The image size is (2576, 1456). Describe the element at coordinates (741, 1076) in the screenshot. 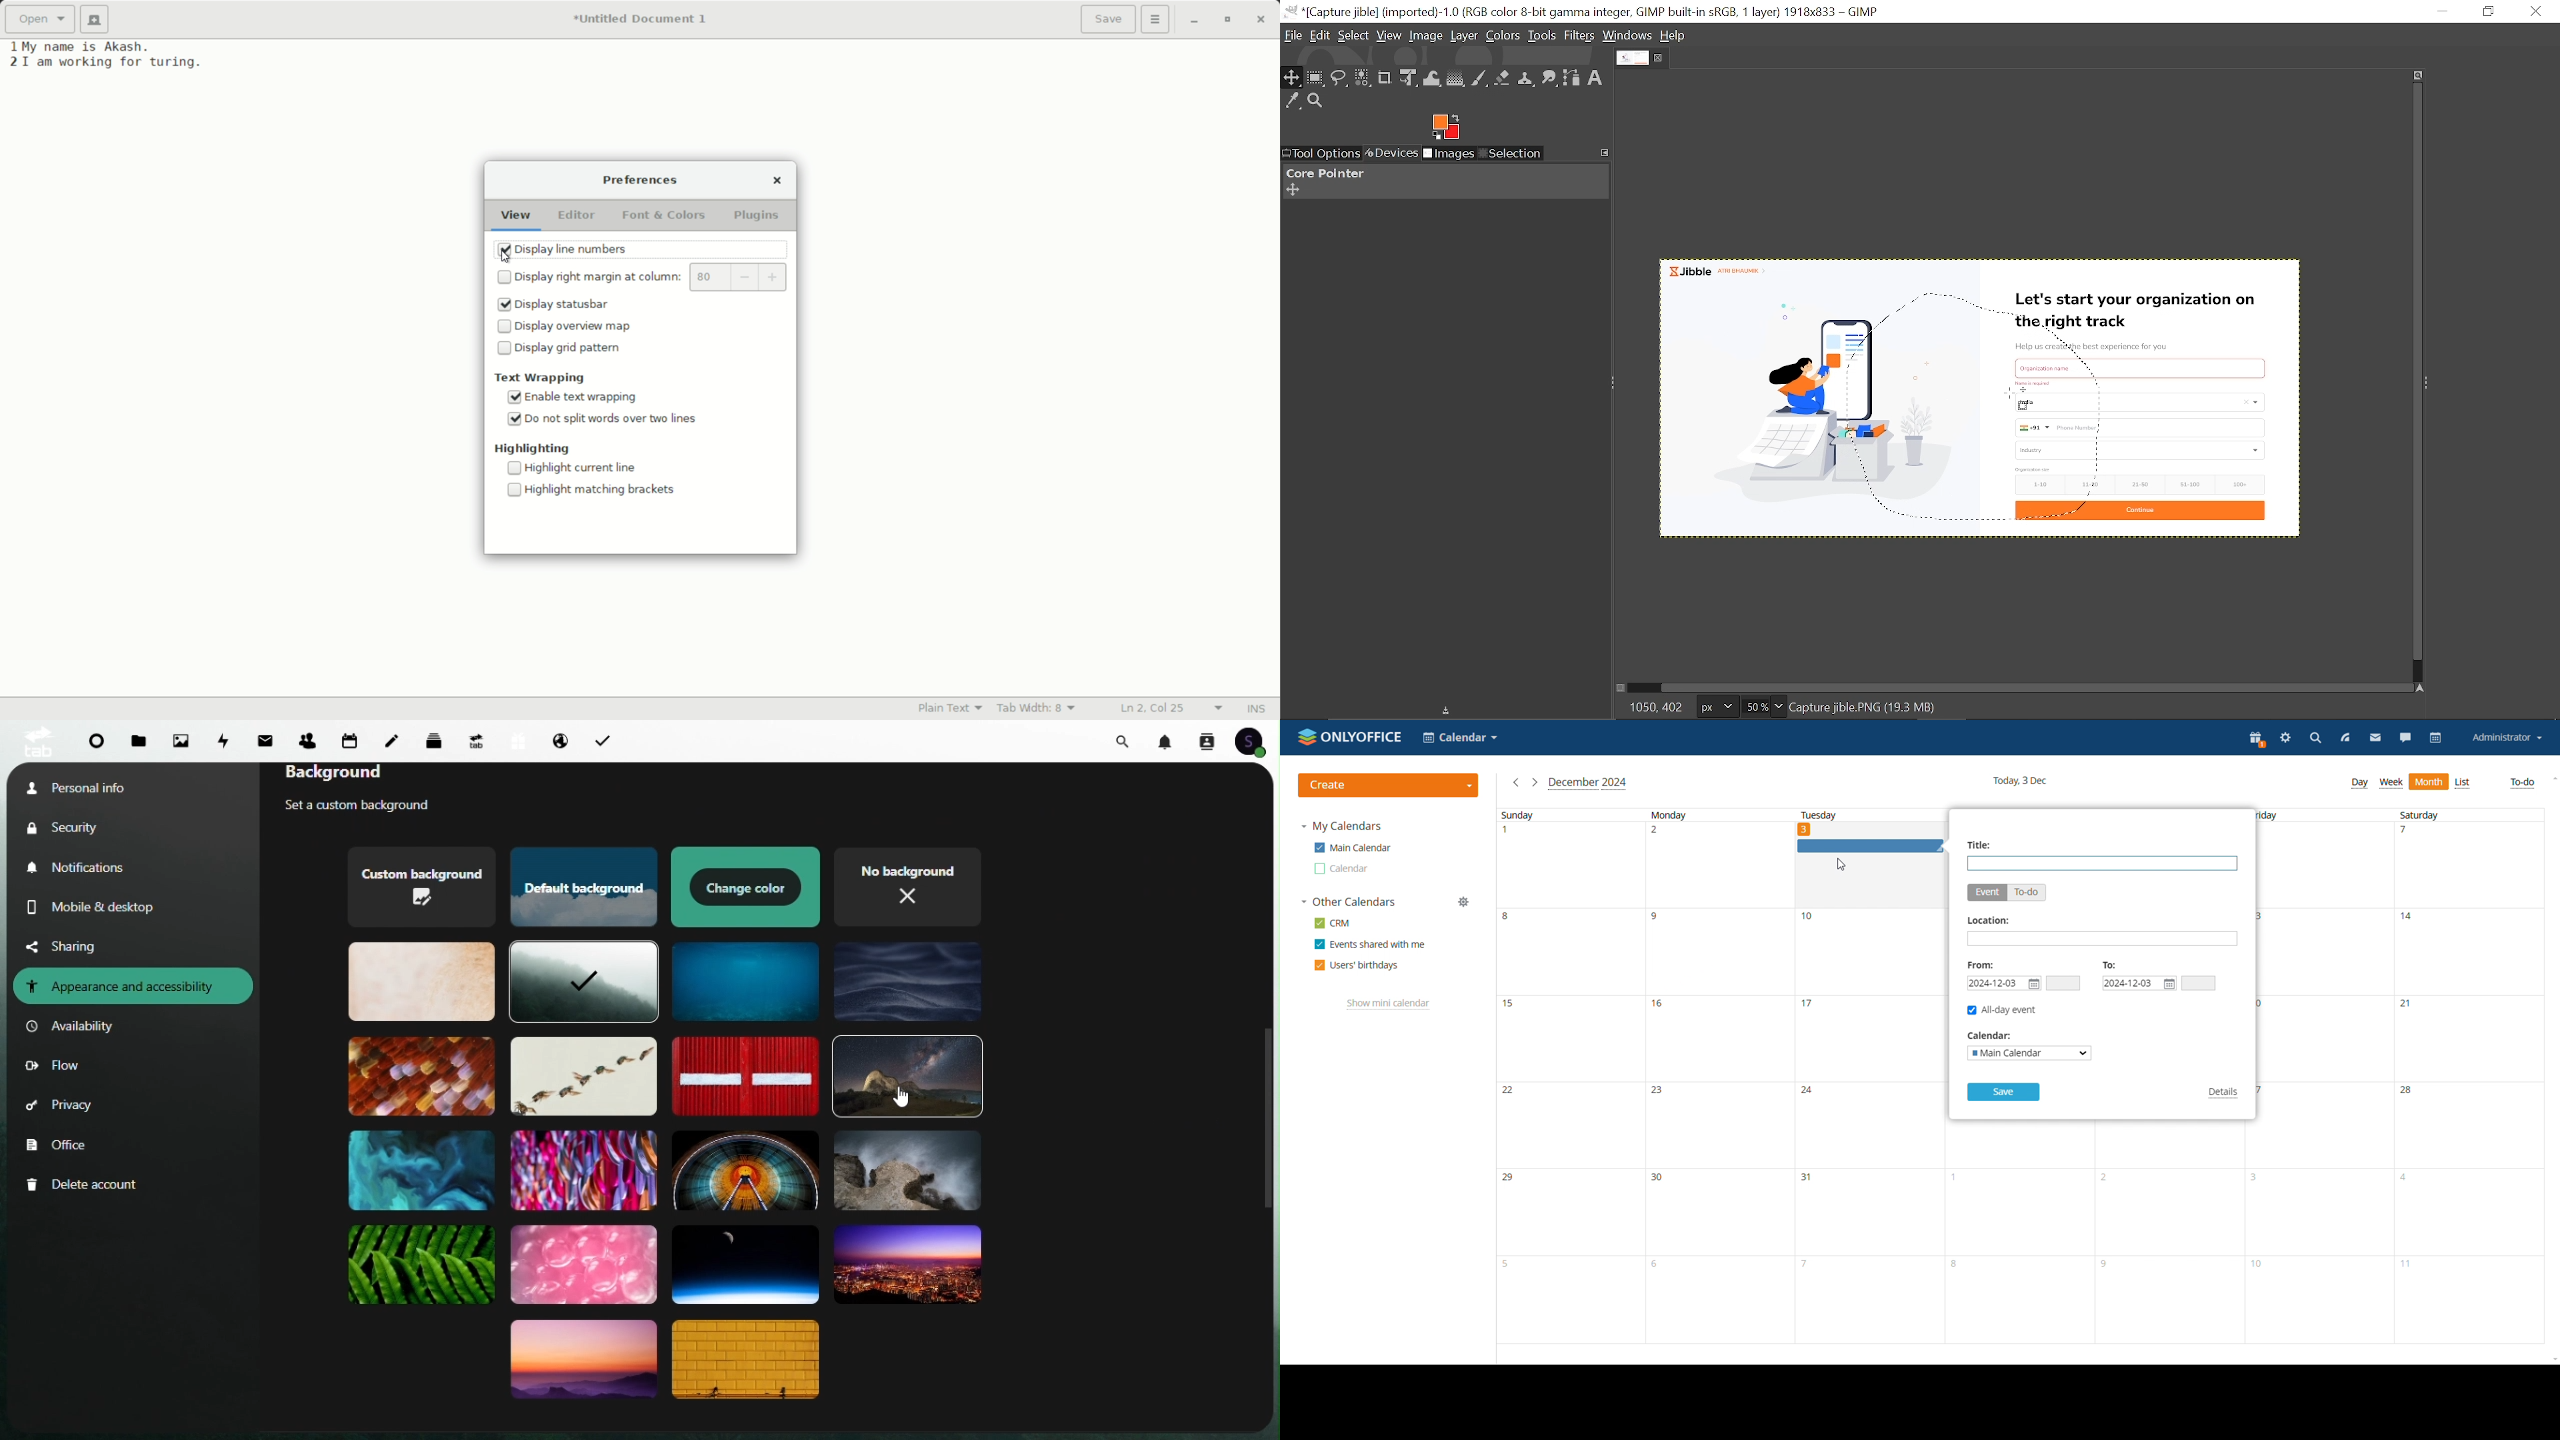

I see `Themes` at that location.